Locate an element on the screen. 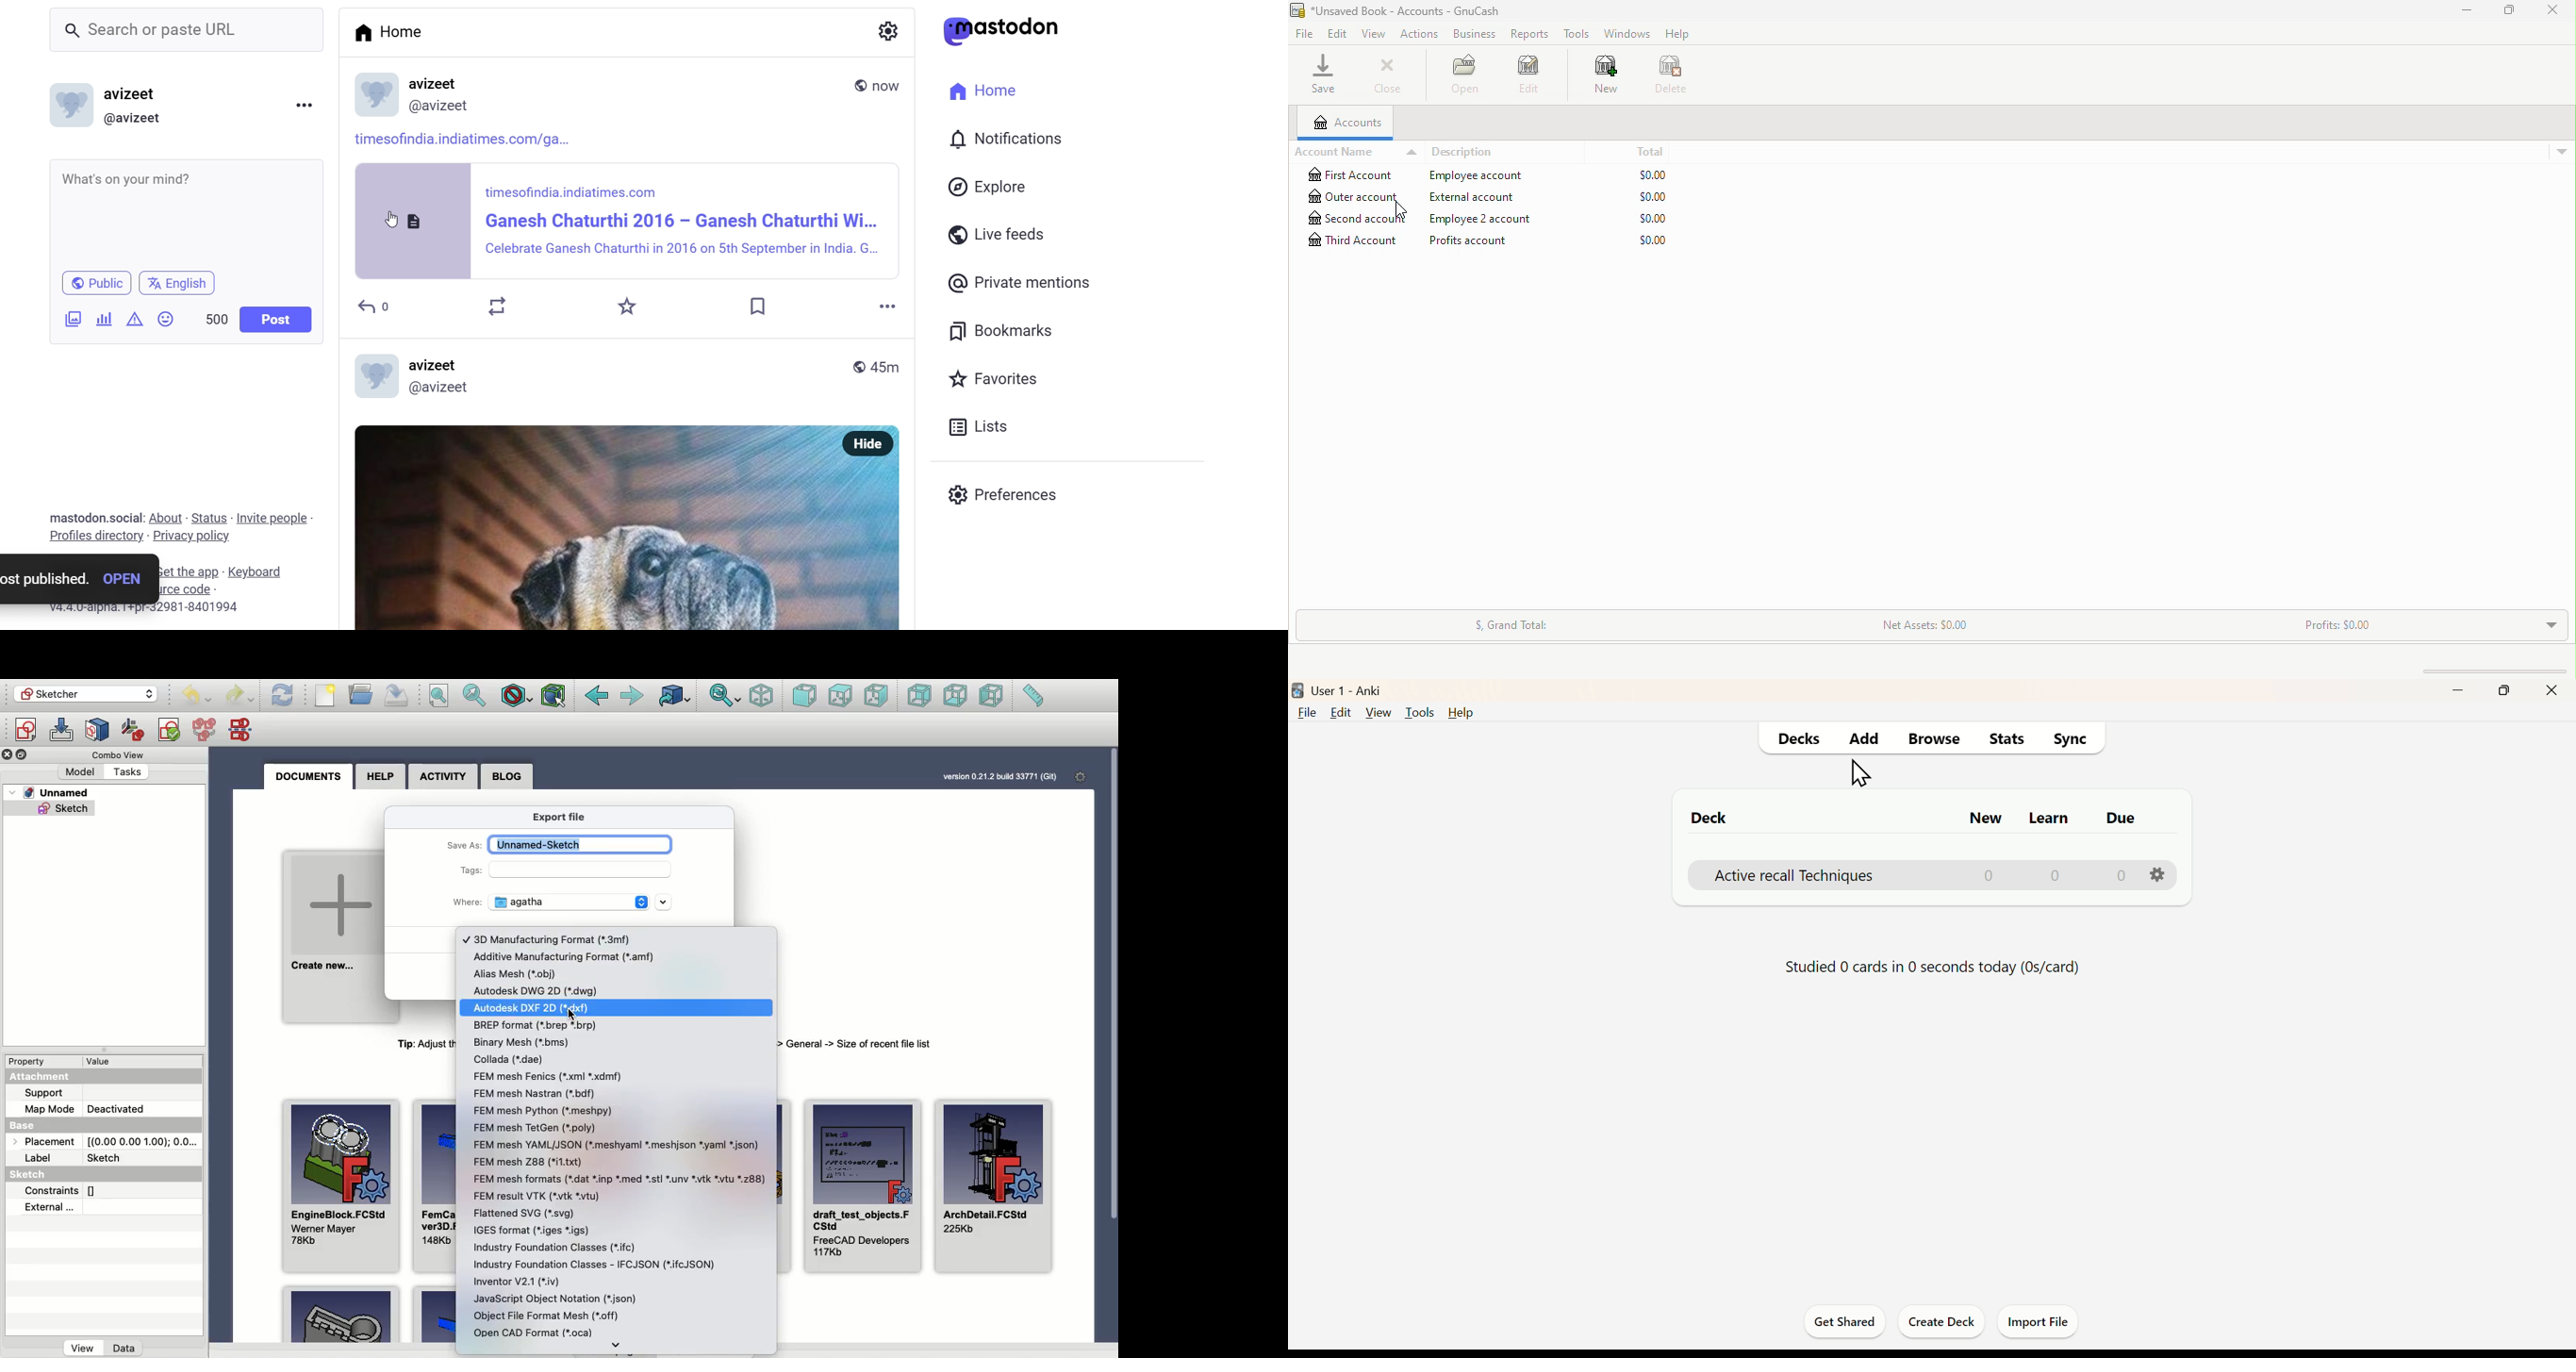 The height and width of the screenshot is (1372, 2576). Tools is located at coordinates (1576, 35).